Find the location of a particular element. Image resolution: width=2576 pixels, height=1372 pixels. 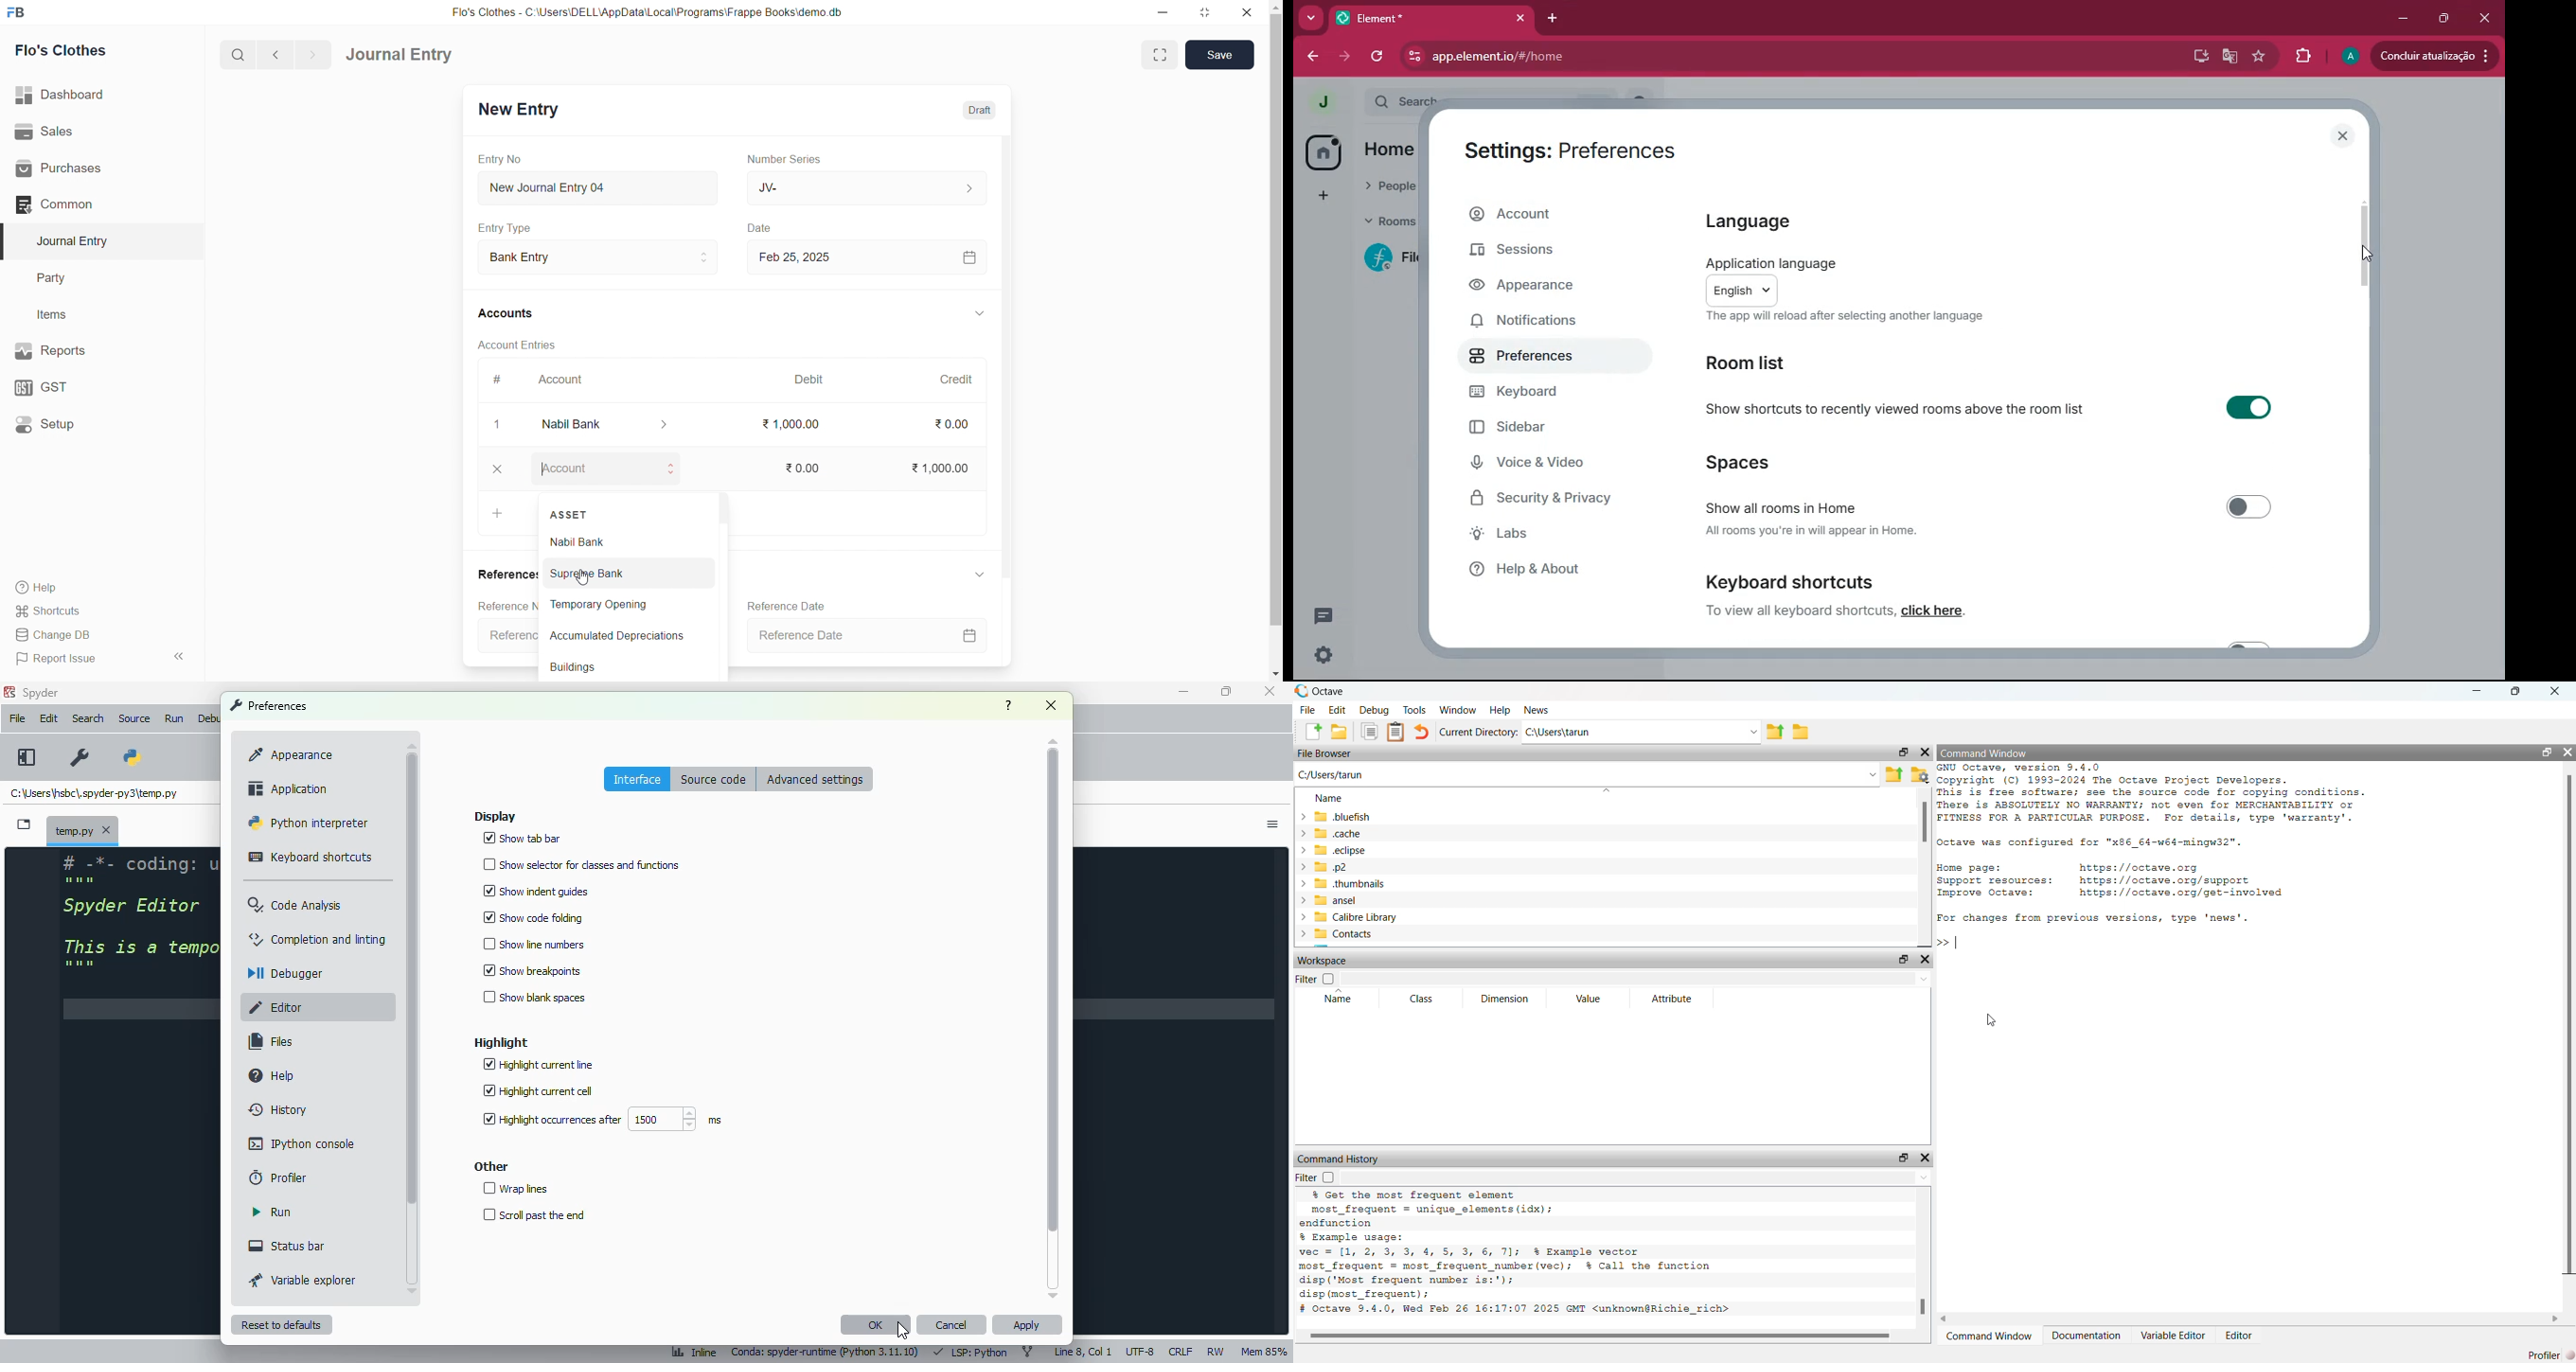

expand/collapse is located at coordinates (1302, 883).